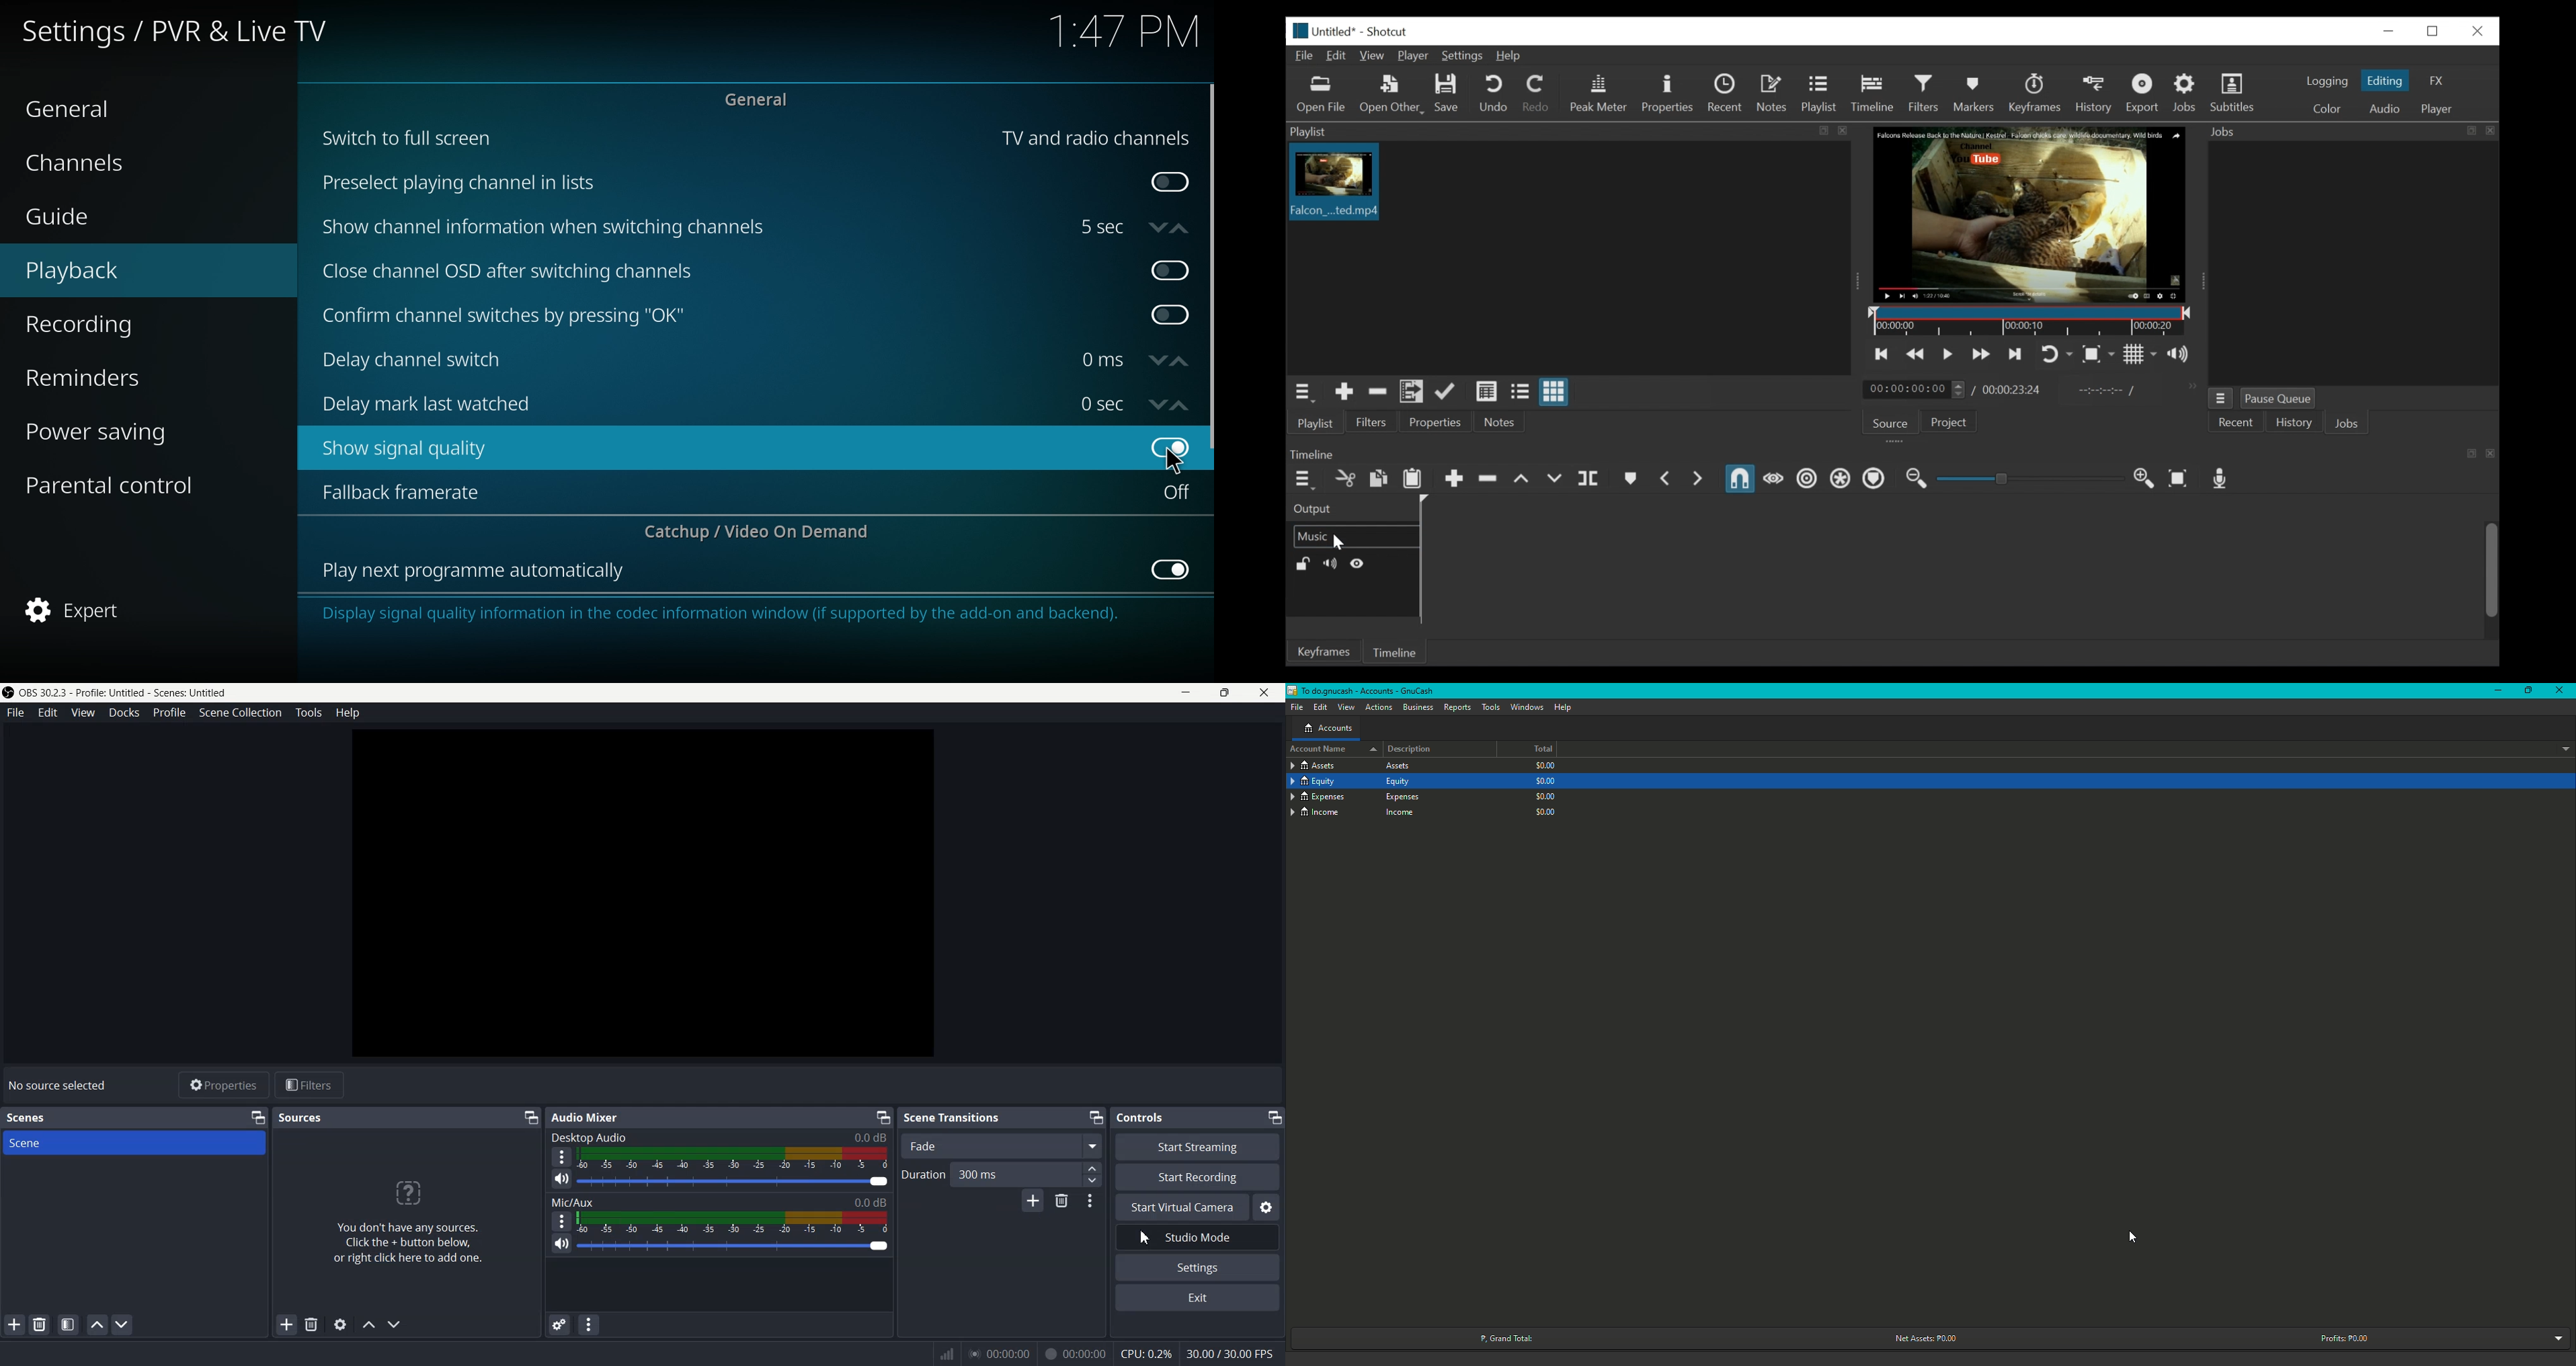 The height and width of the screenshot is (1372, 2576). Describe the element at coordinates (1666, 479) in the screenshot. I see `Previous Marker` at that location.